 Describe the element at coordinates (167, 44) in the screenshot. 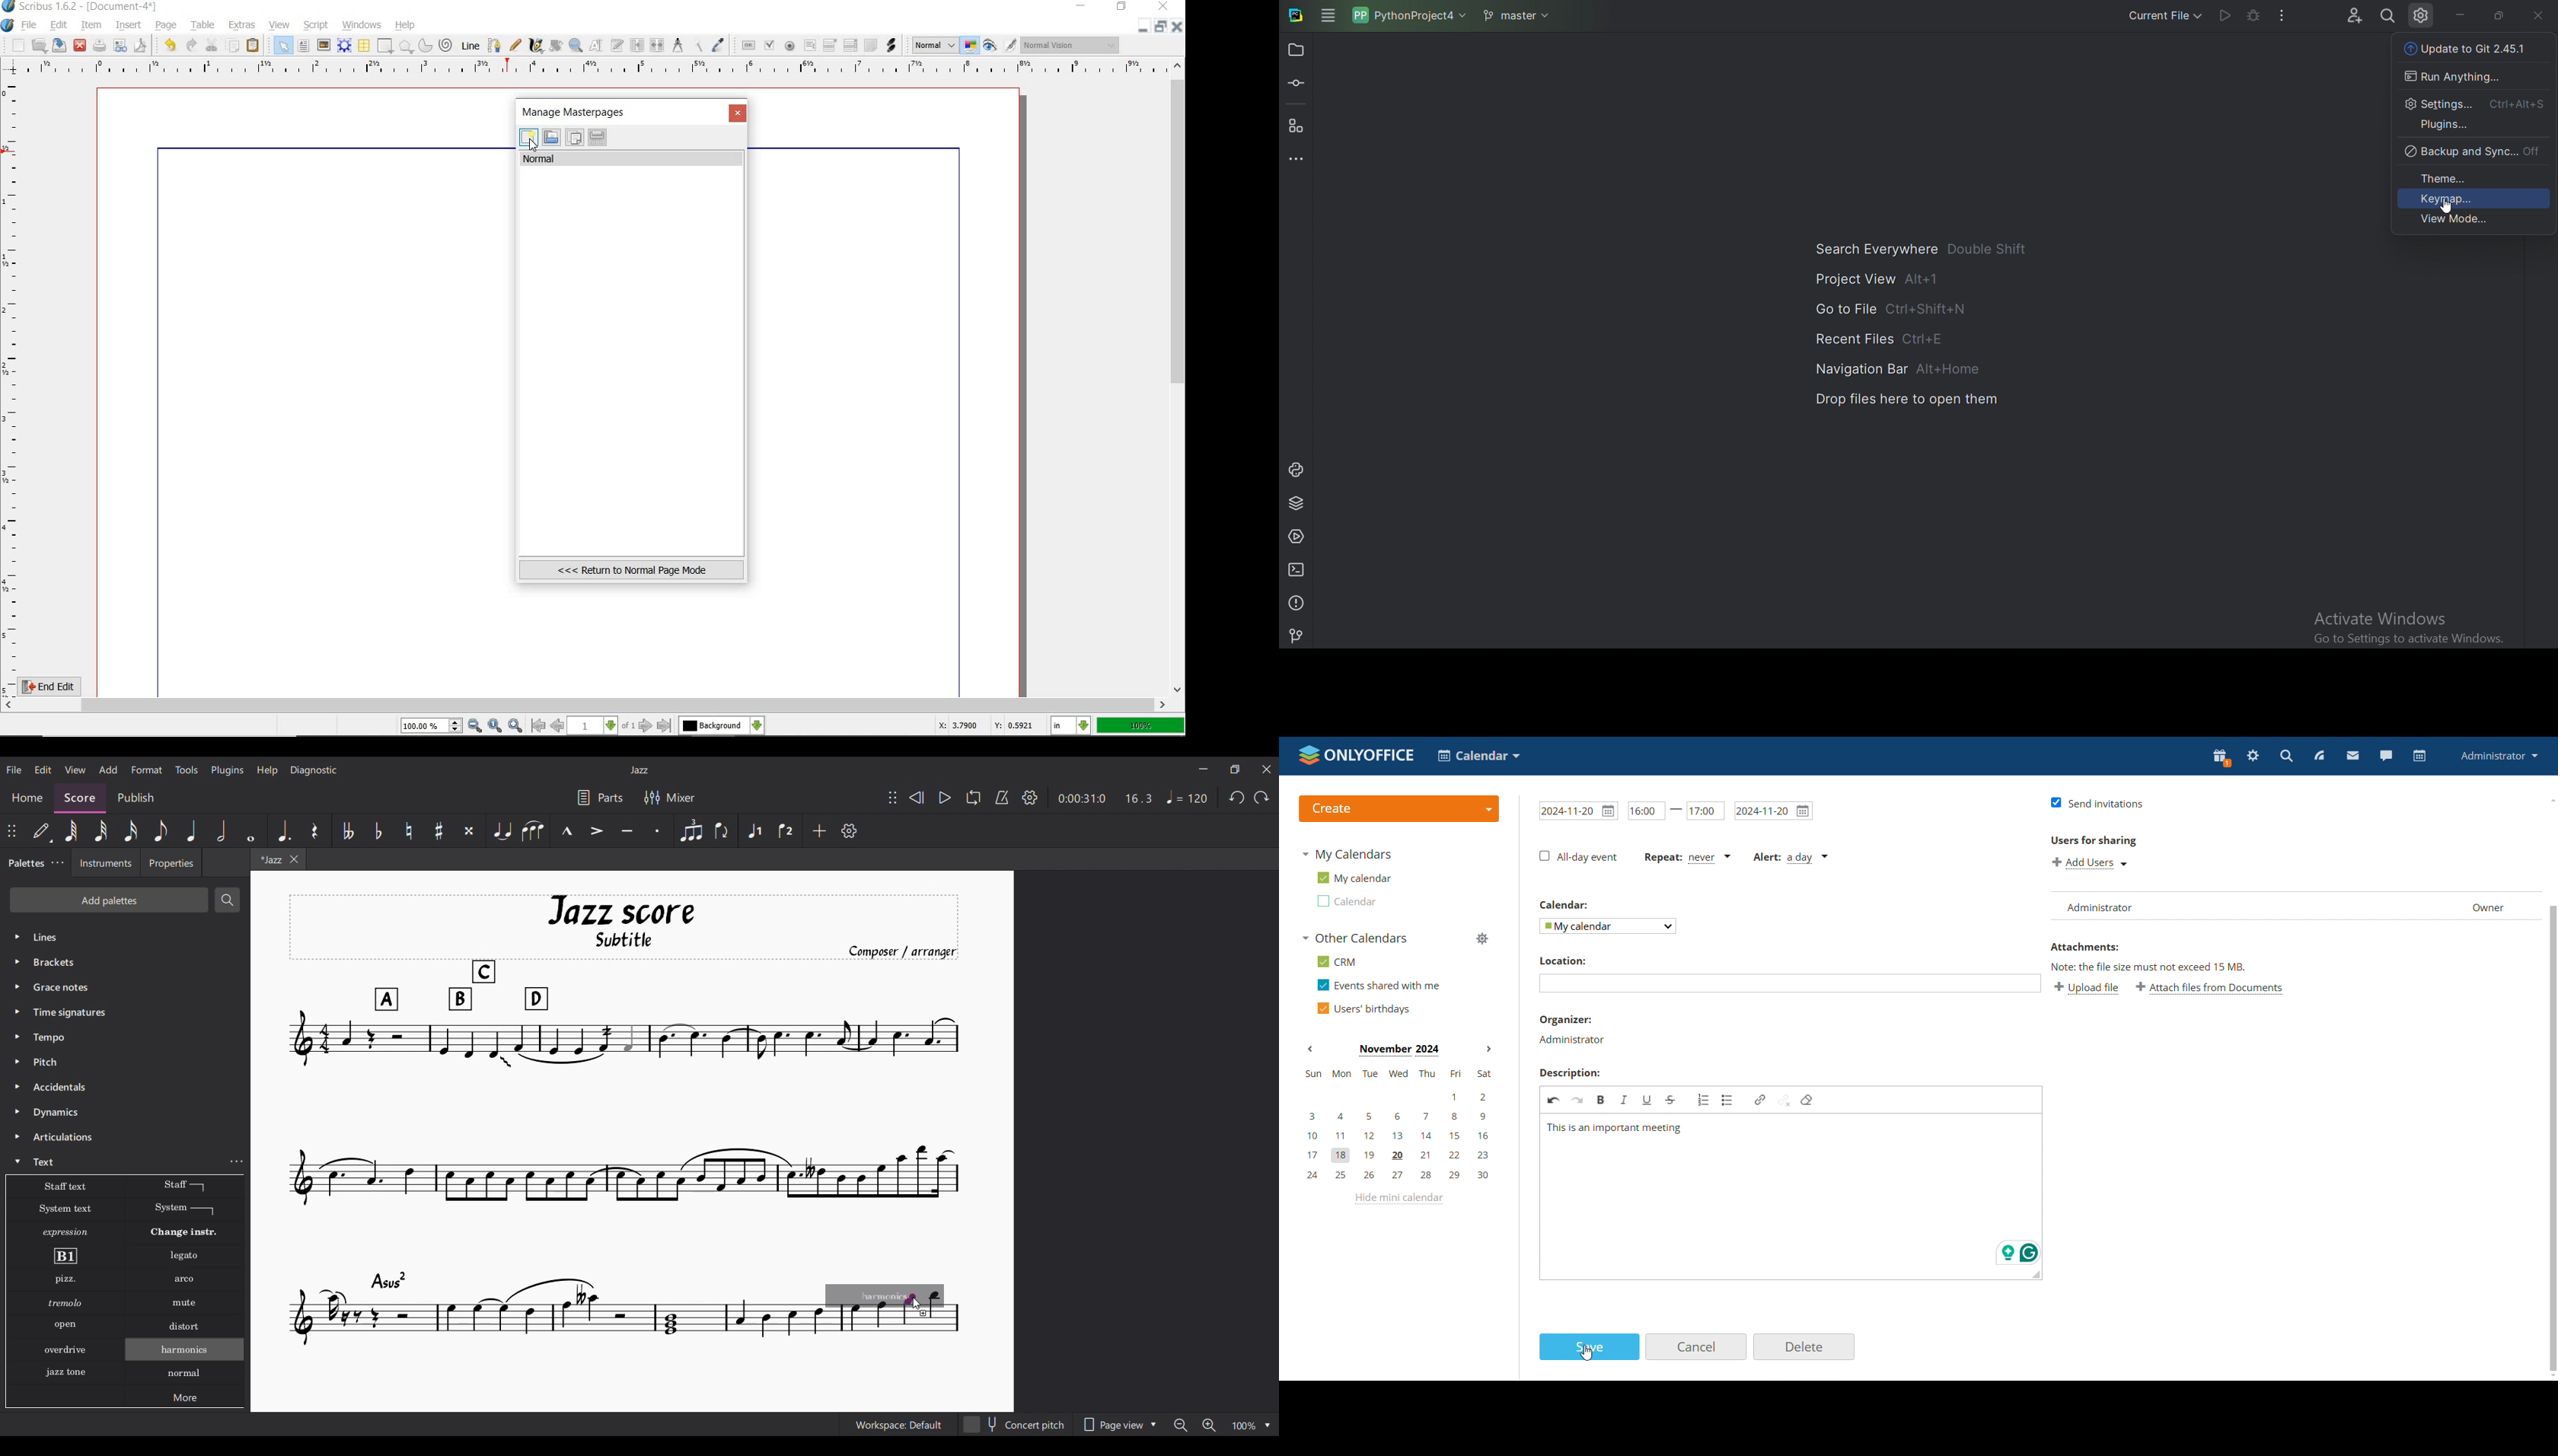

I see `undo` at that location.